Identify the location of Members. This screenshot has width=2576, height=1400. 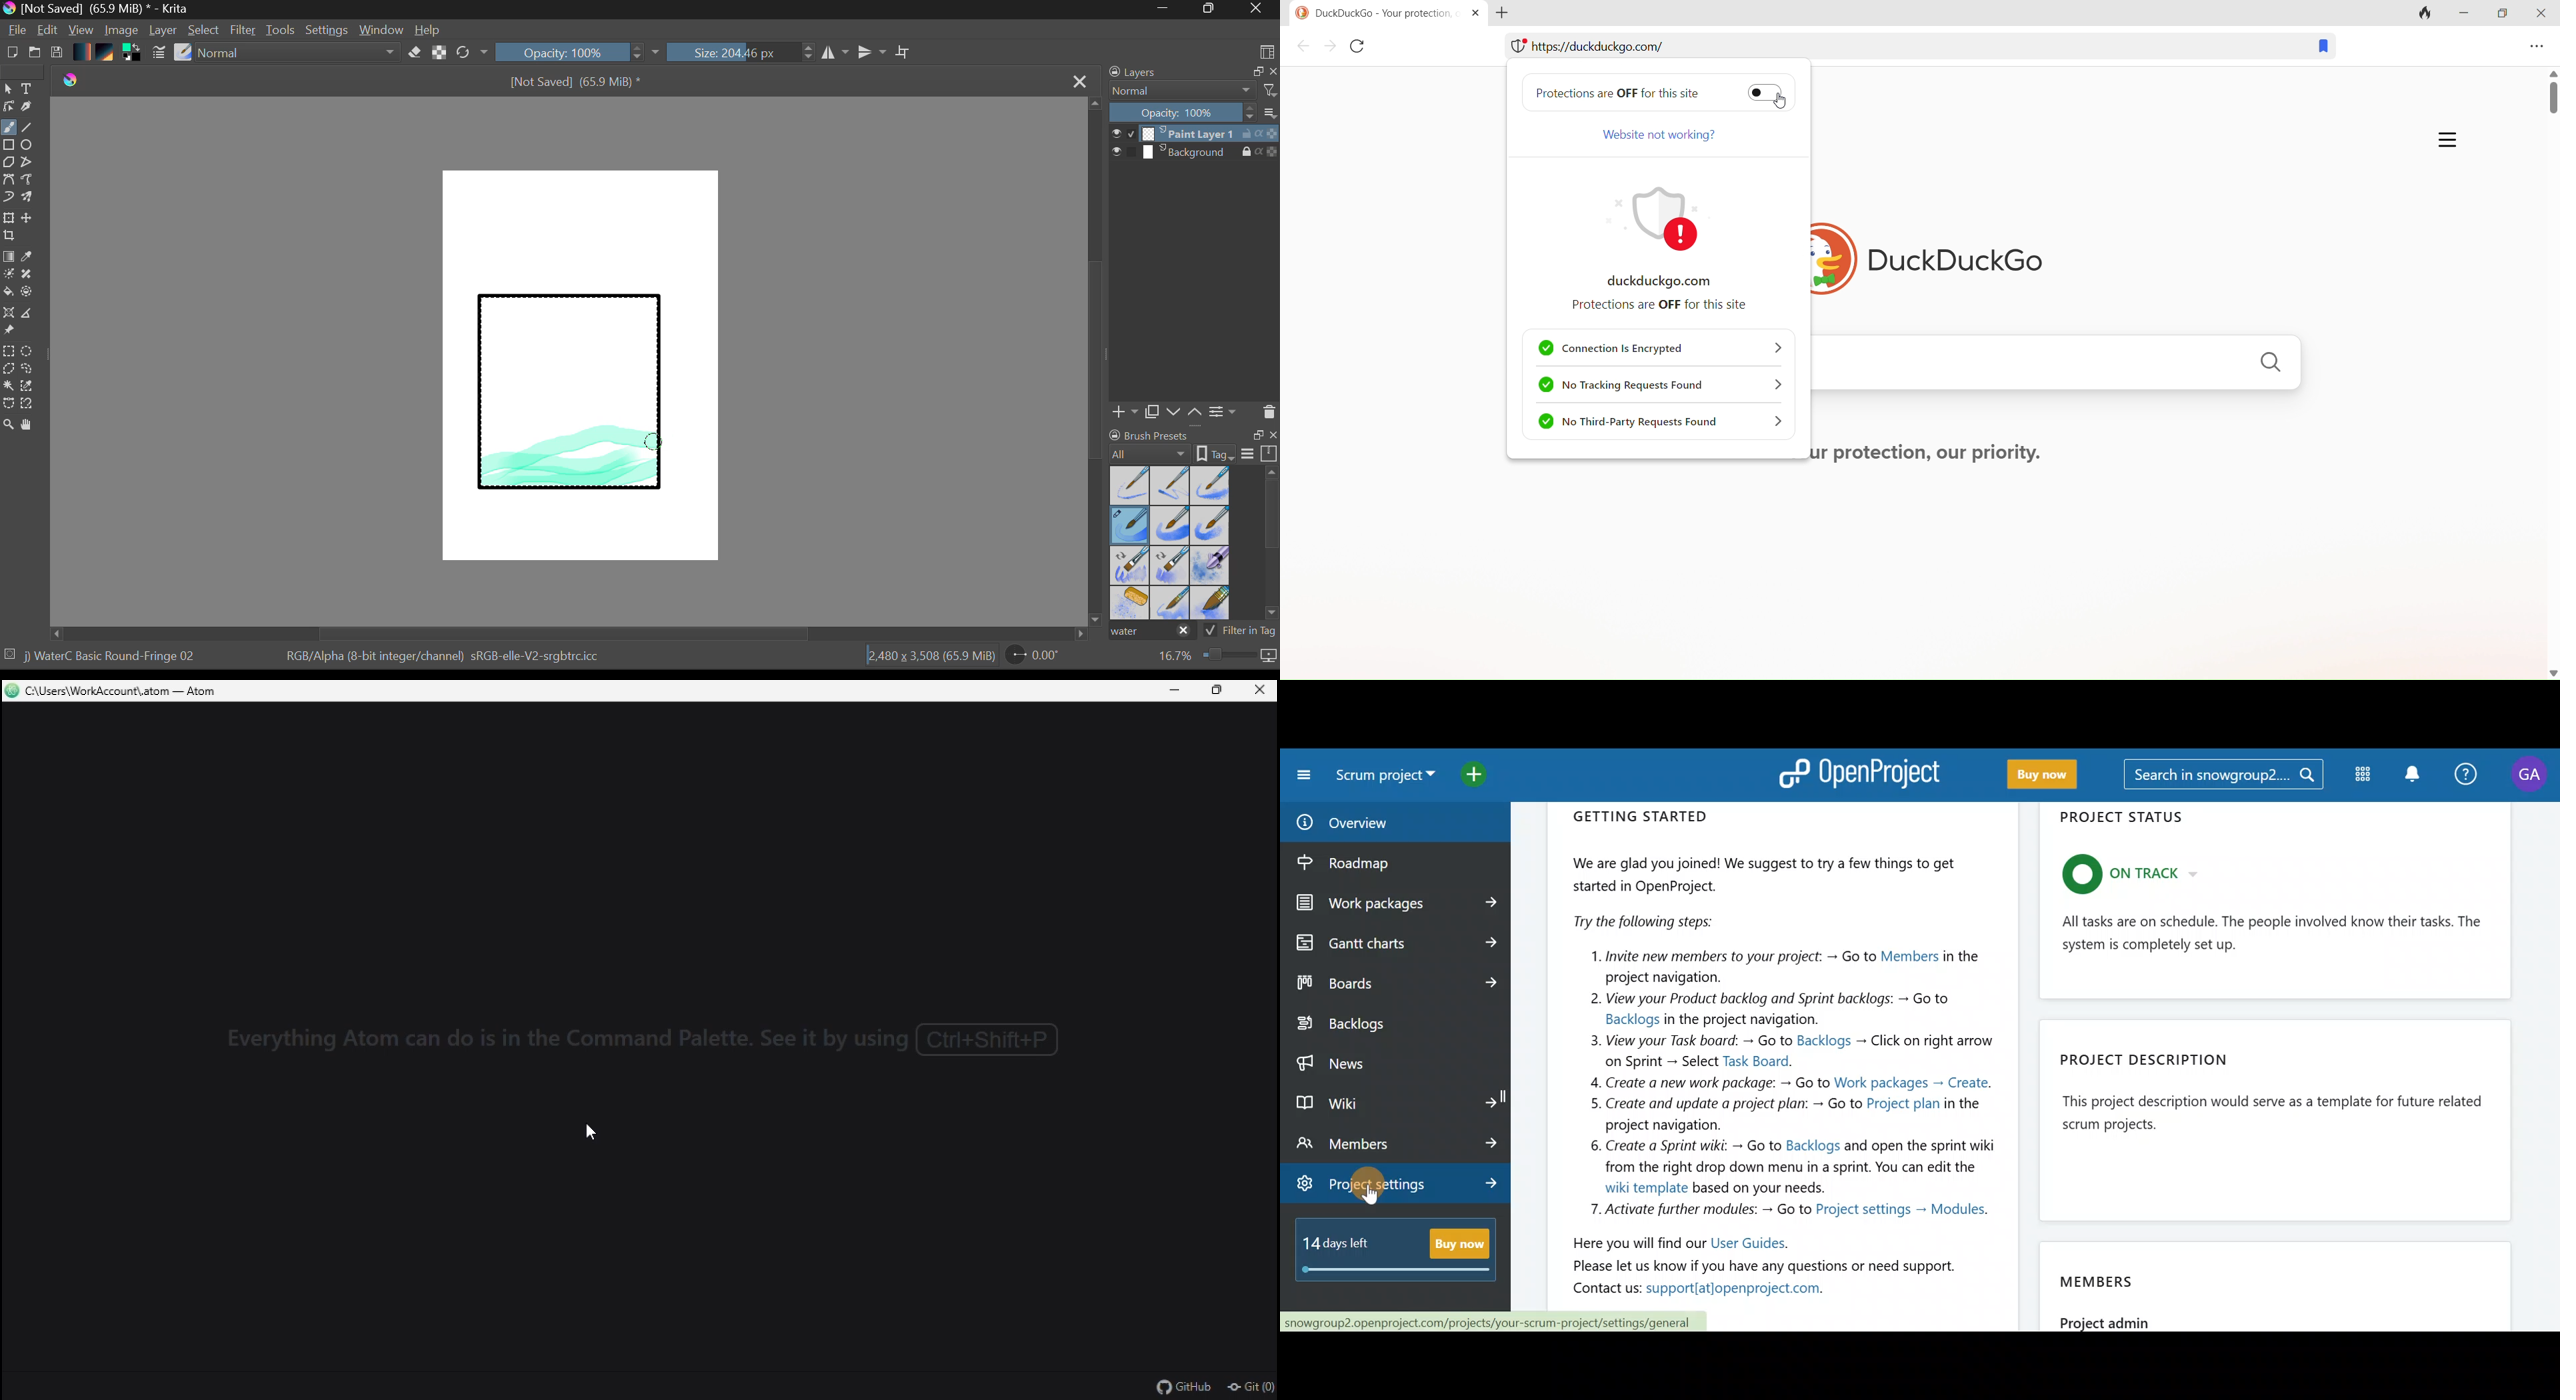
(1399, 1143).